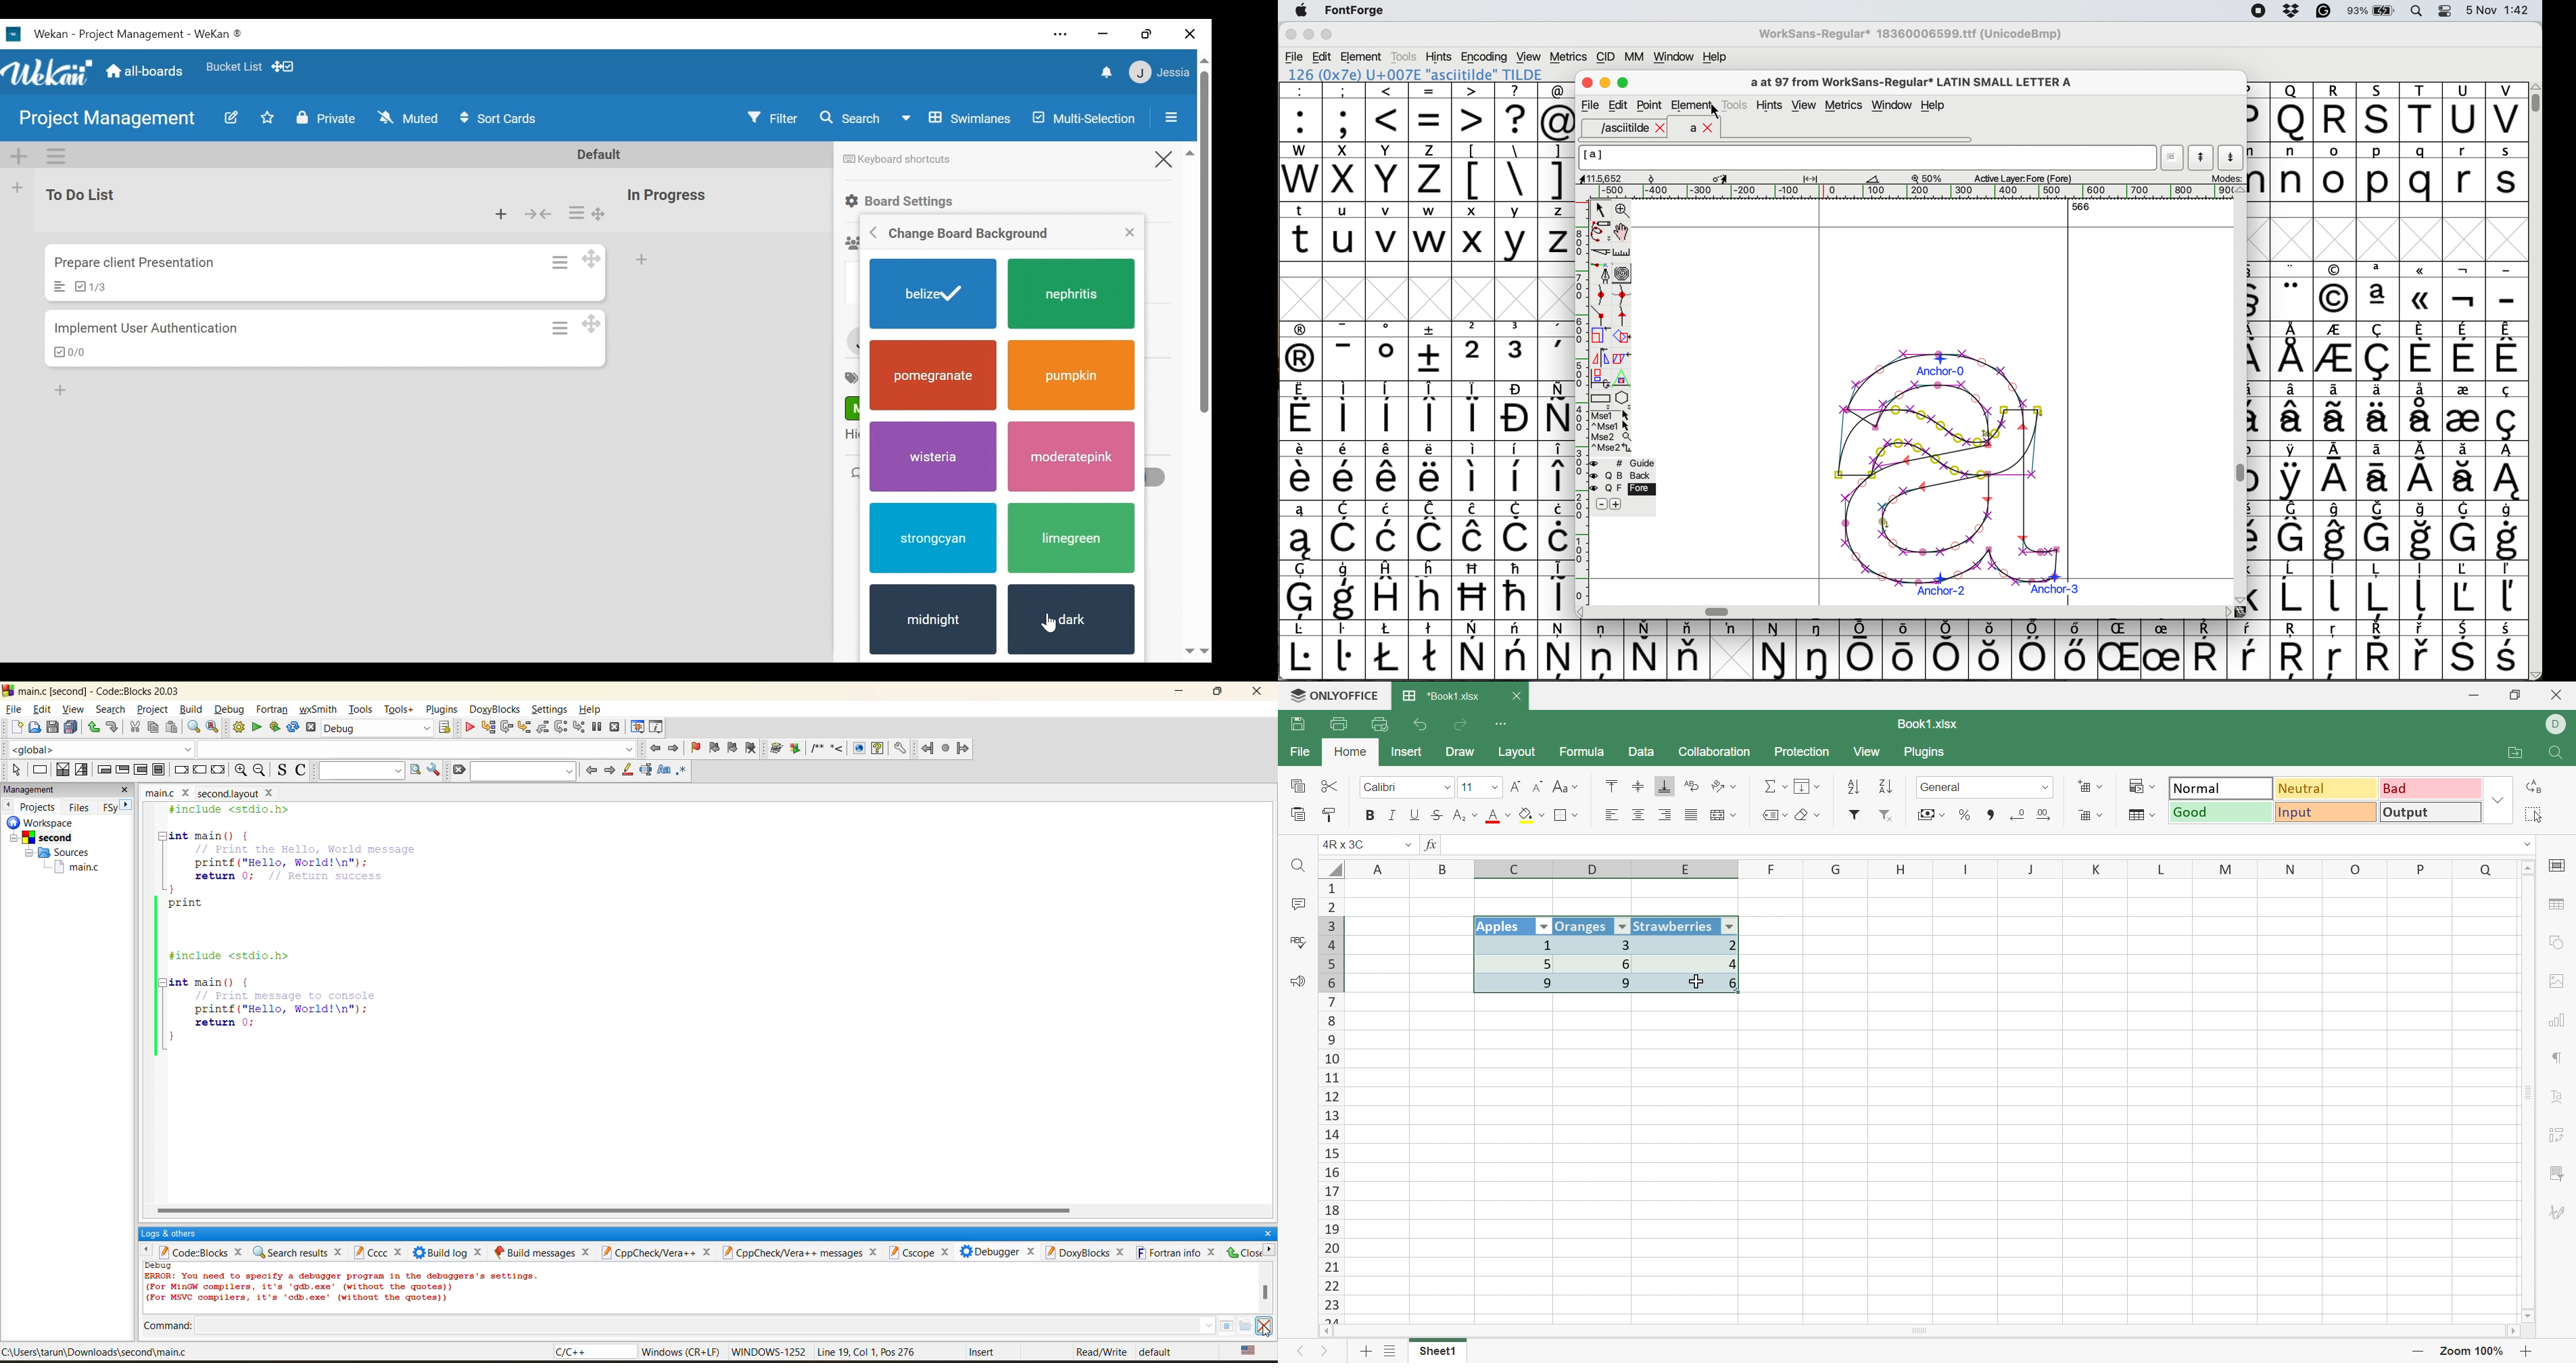 Image resolution: width=2576 pixels, height=1372 pixels. What do you see at coordinates (1716, 56) in the screenshot?
I see `help` at bounding box center [1716, 56].